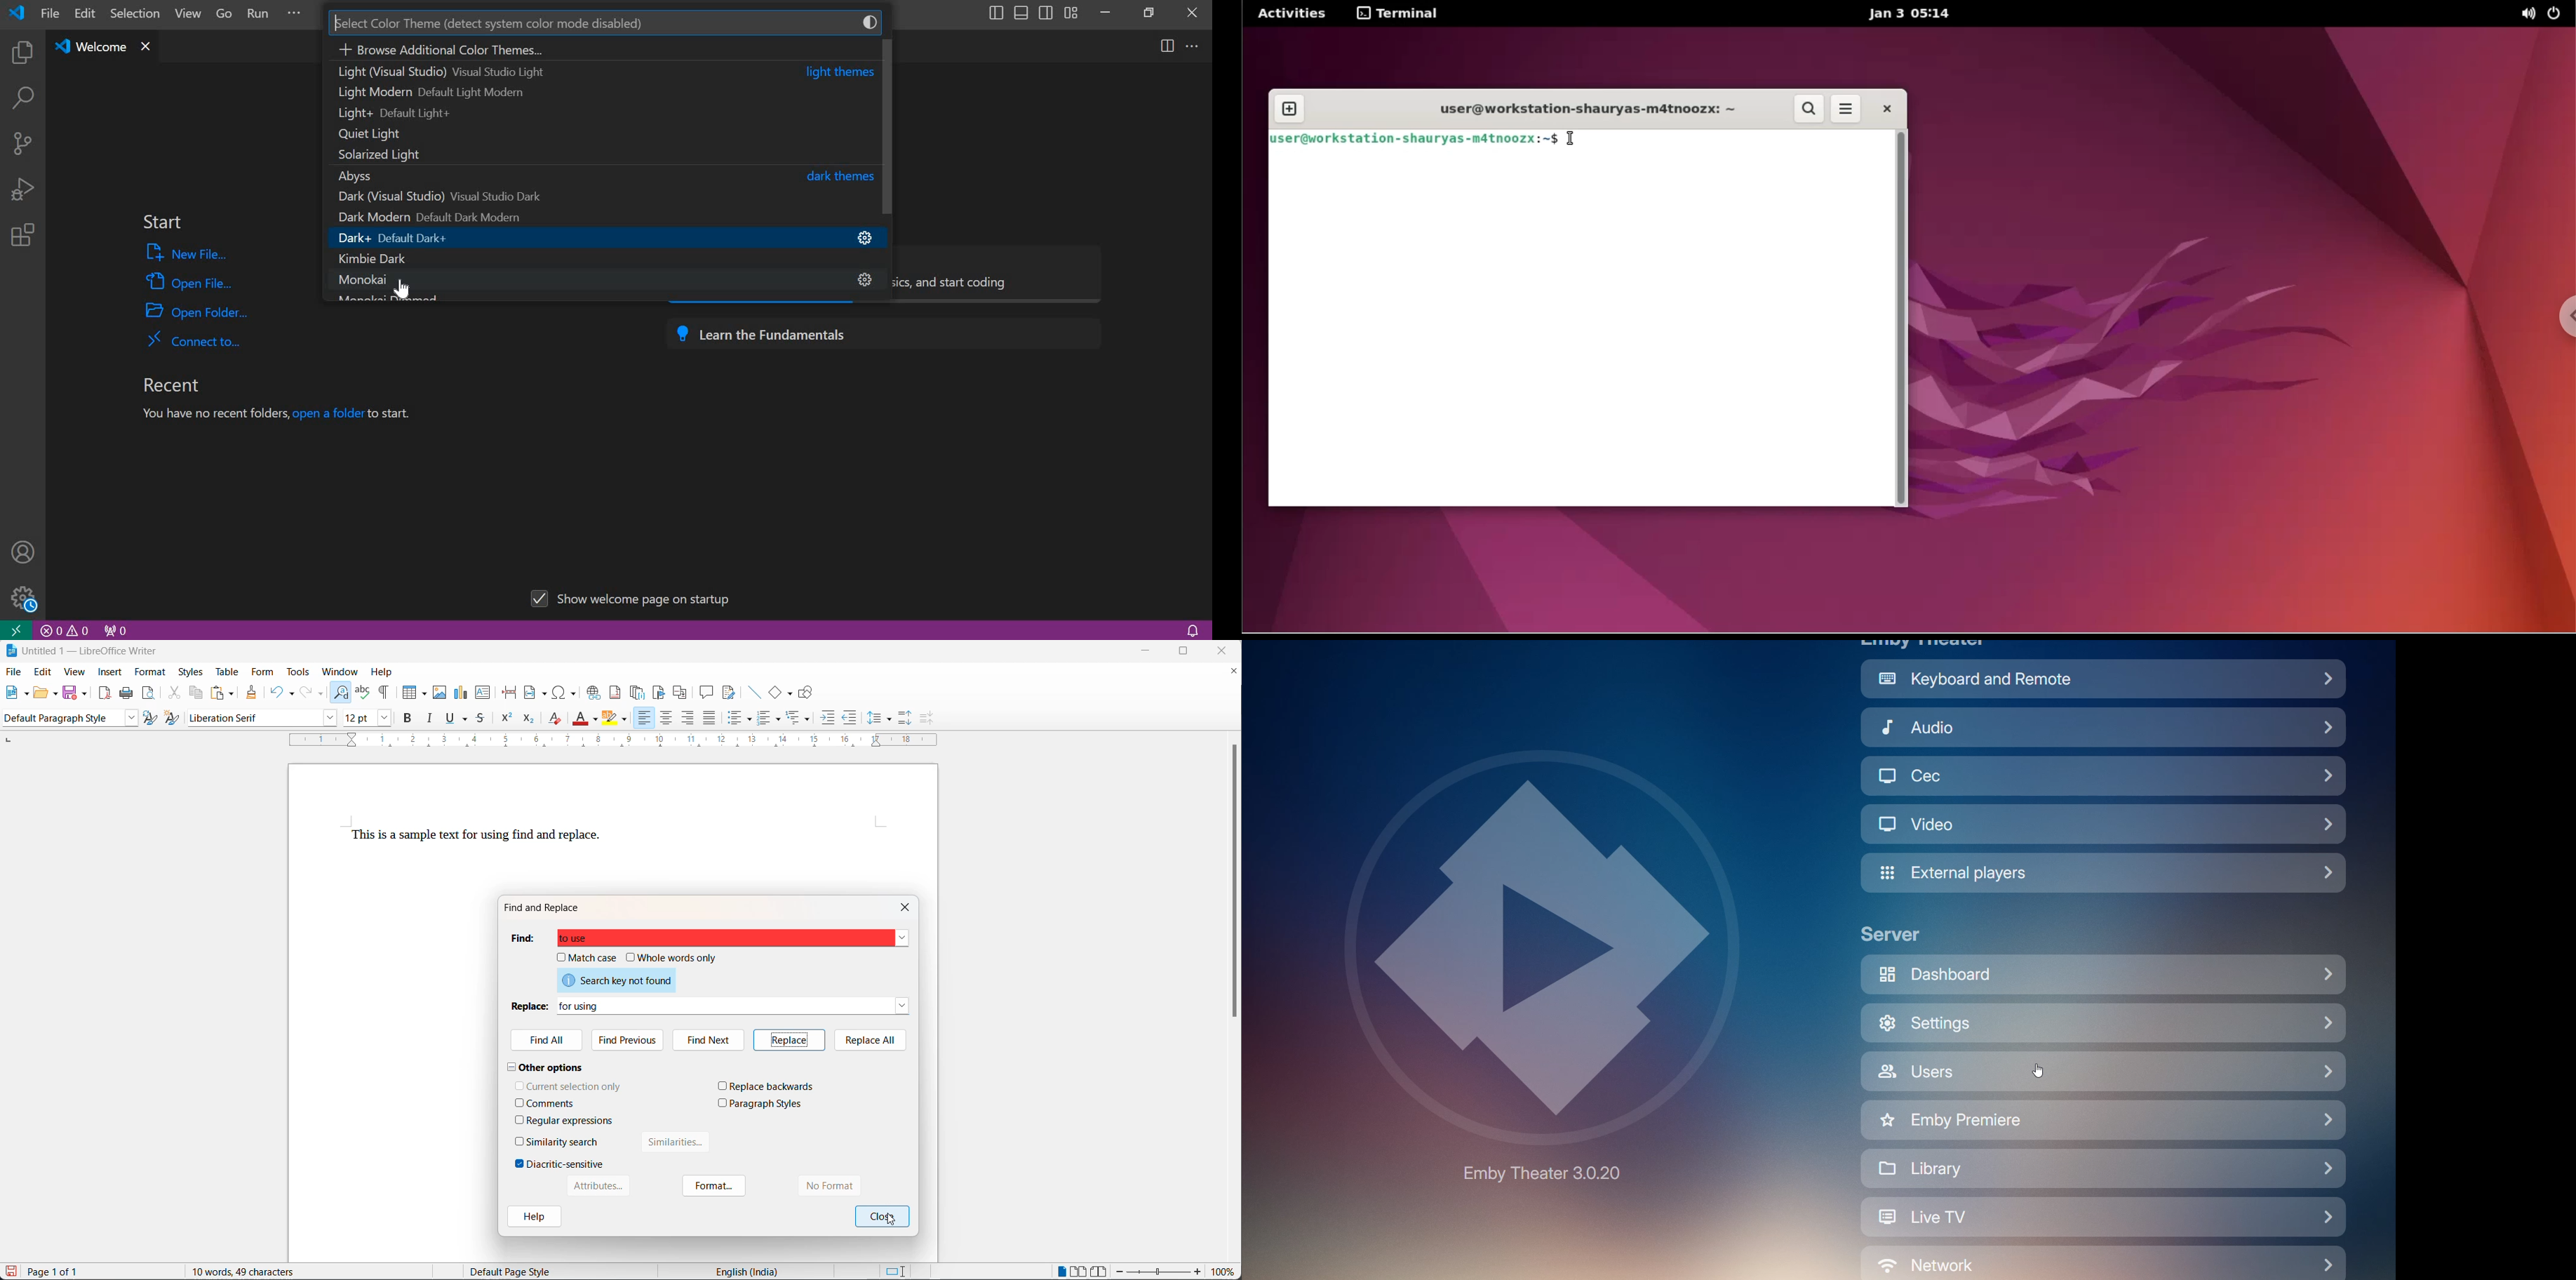  I want to click on checkbox, so click(520, 1141).